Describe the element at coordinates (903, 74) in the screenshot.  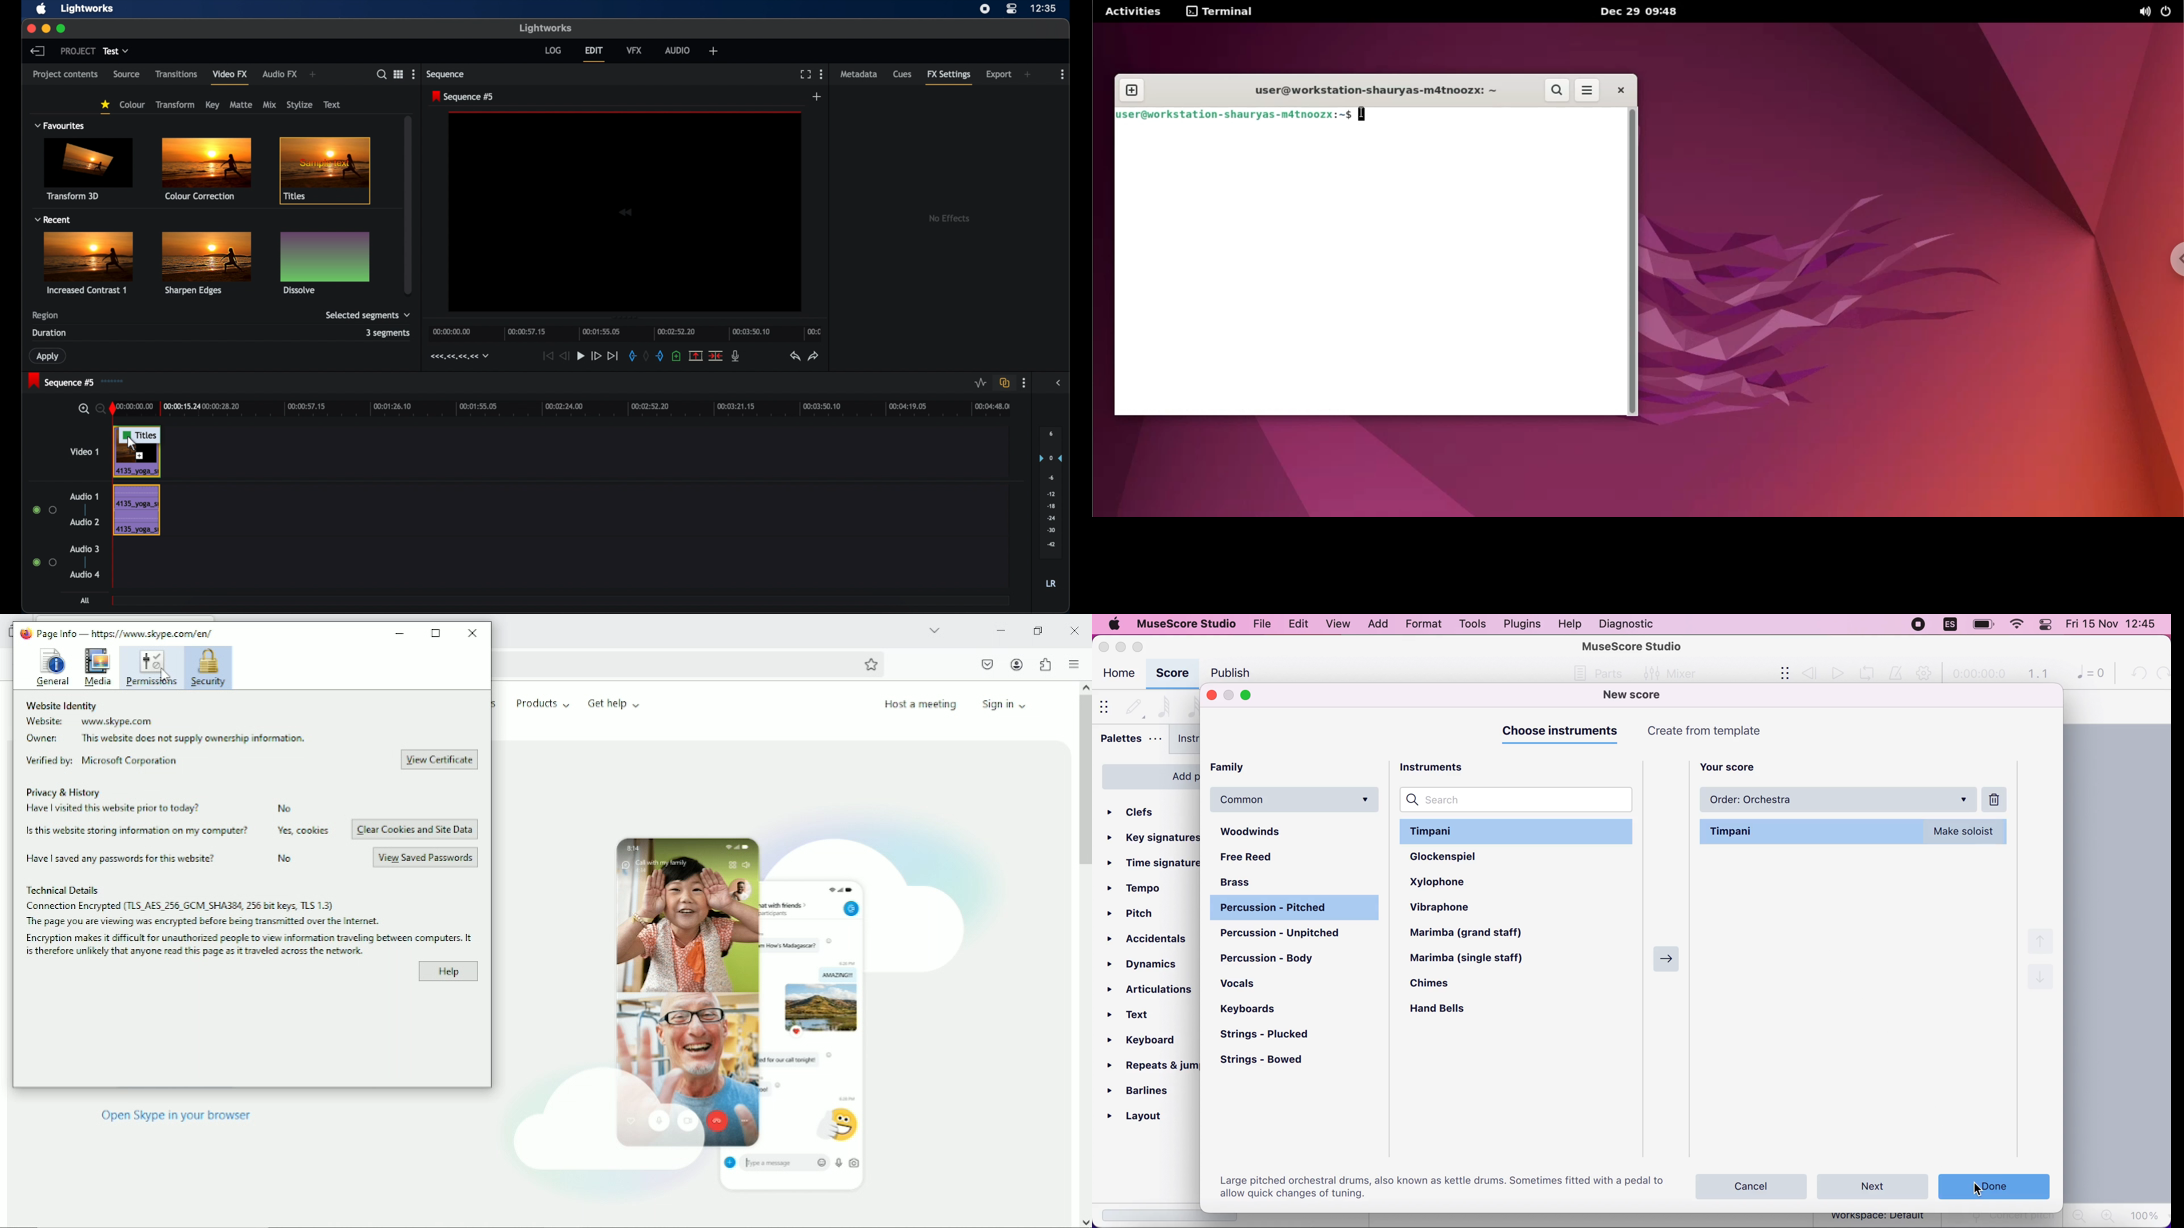
I see `cues` at that location.